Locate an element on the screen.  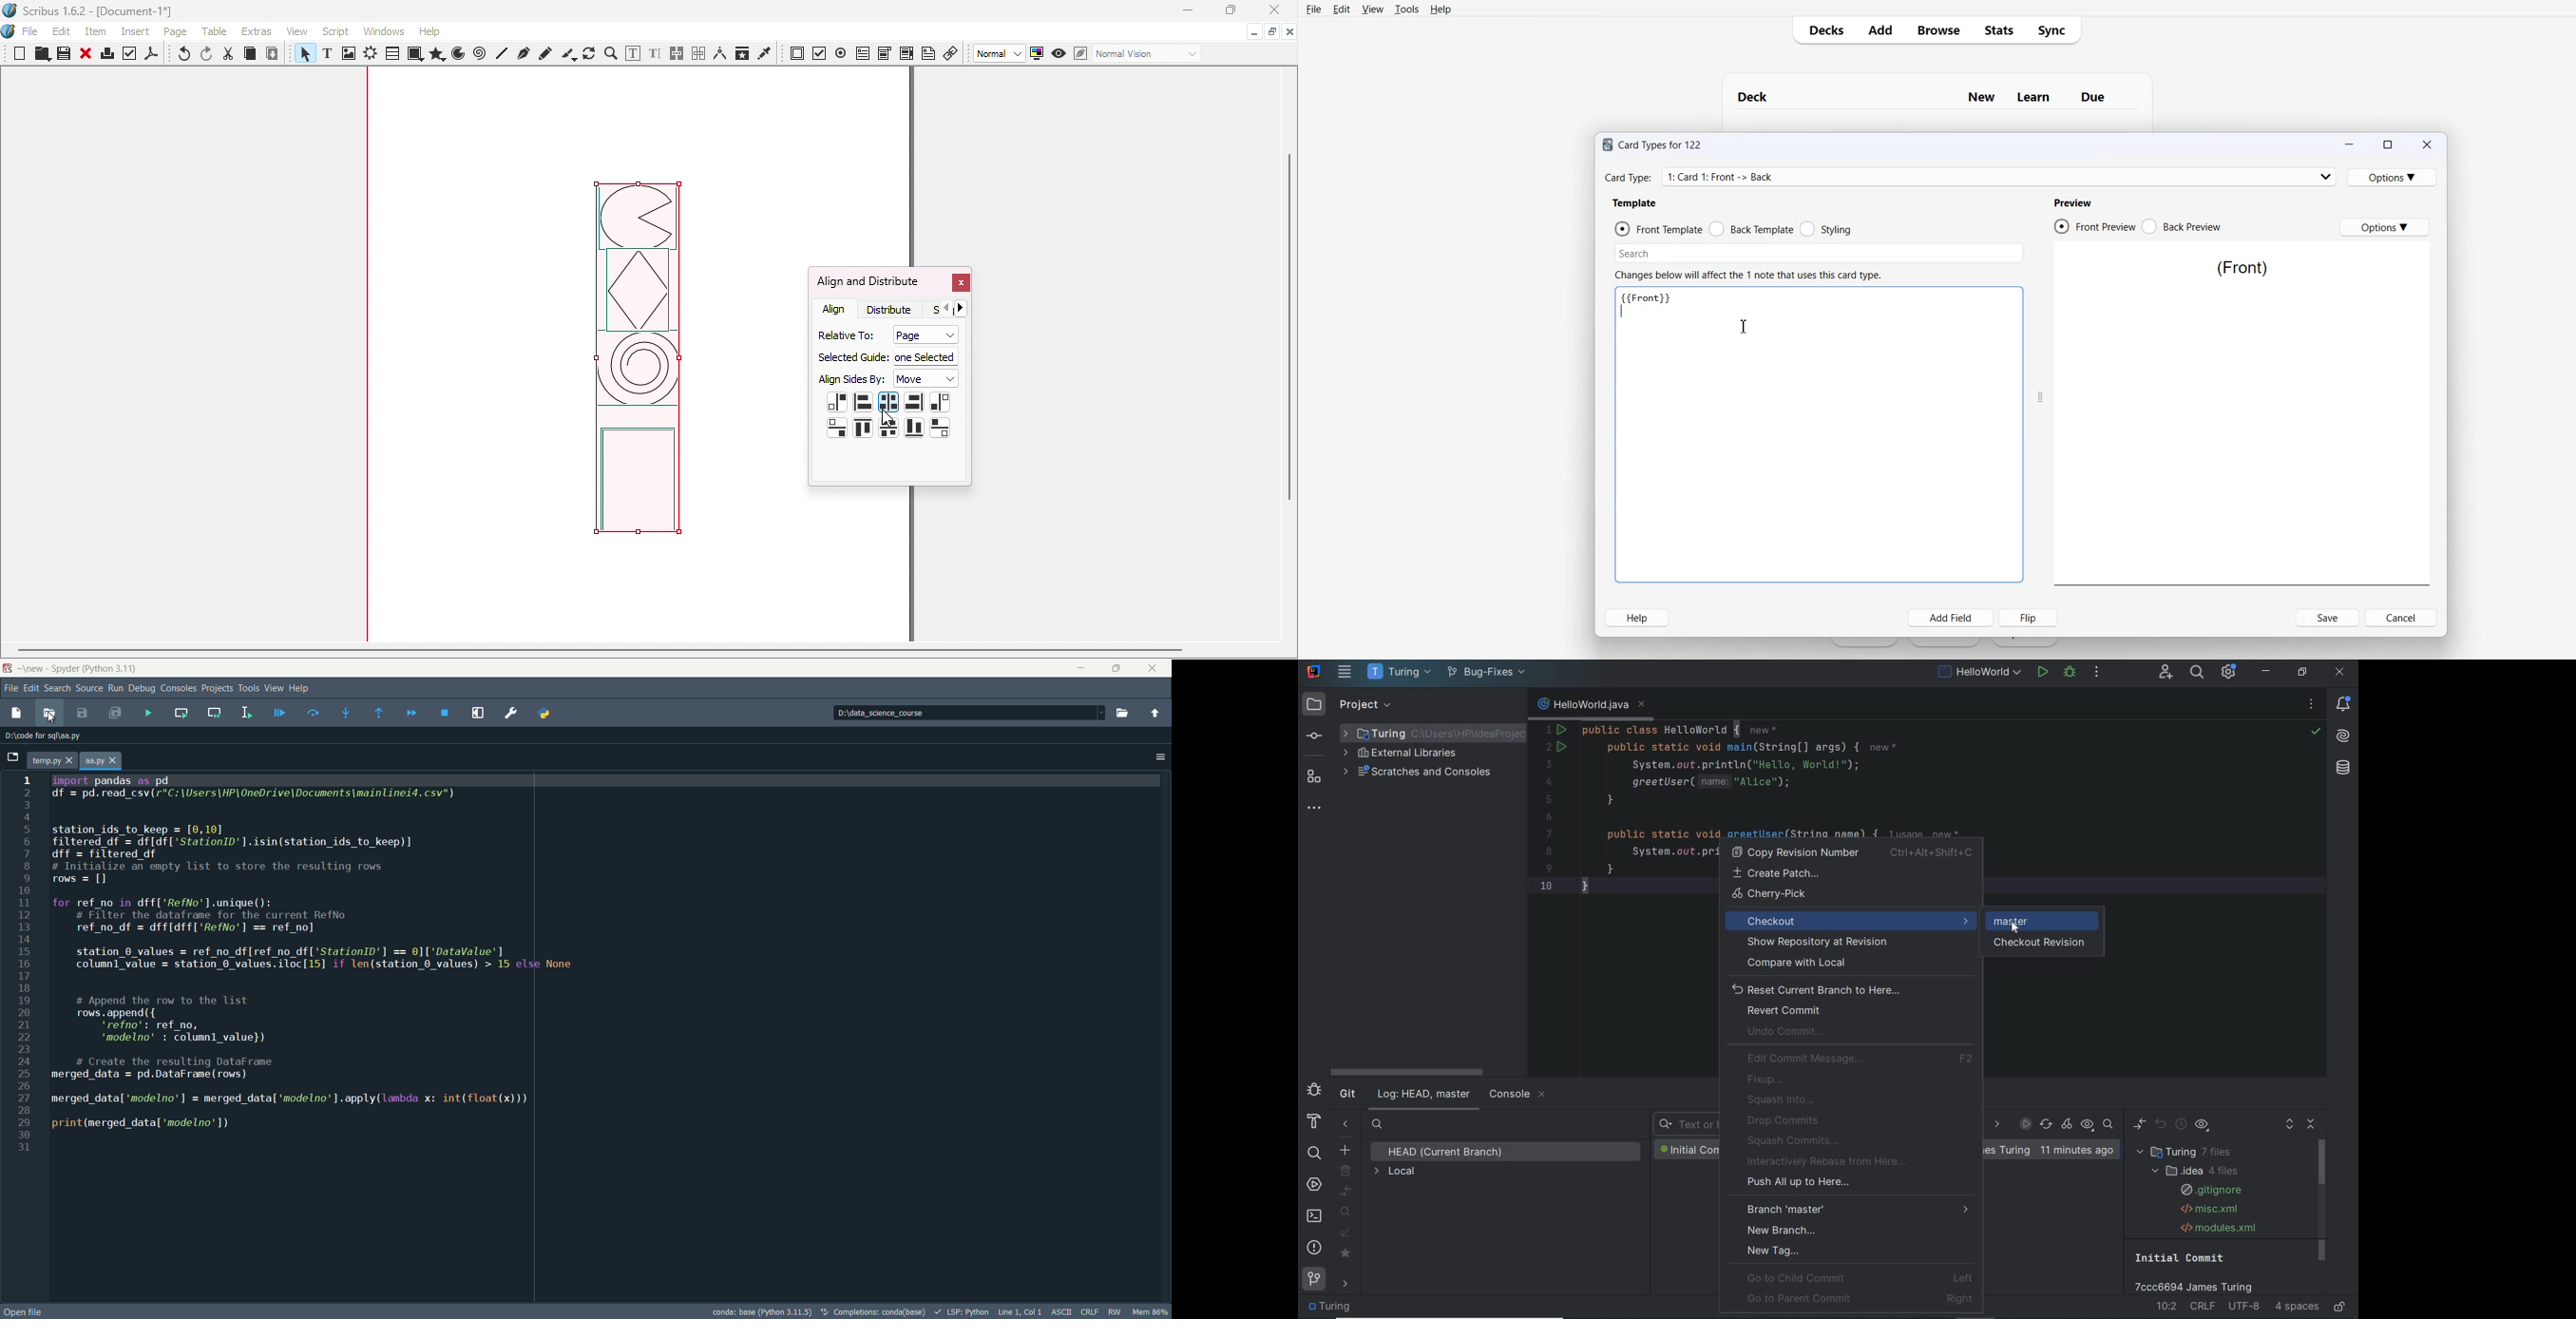
Search is located at coordinates (1819, 254).